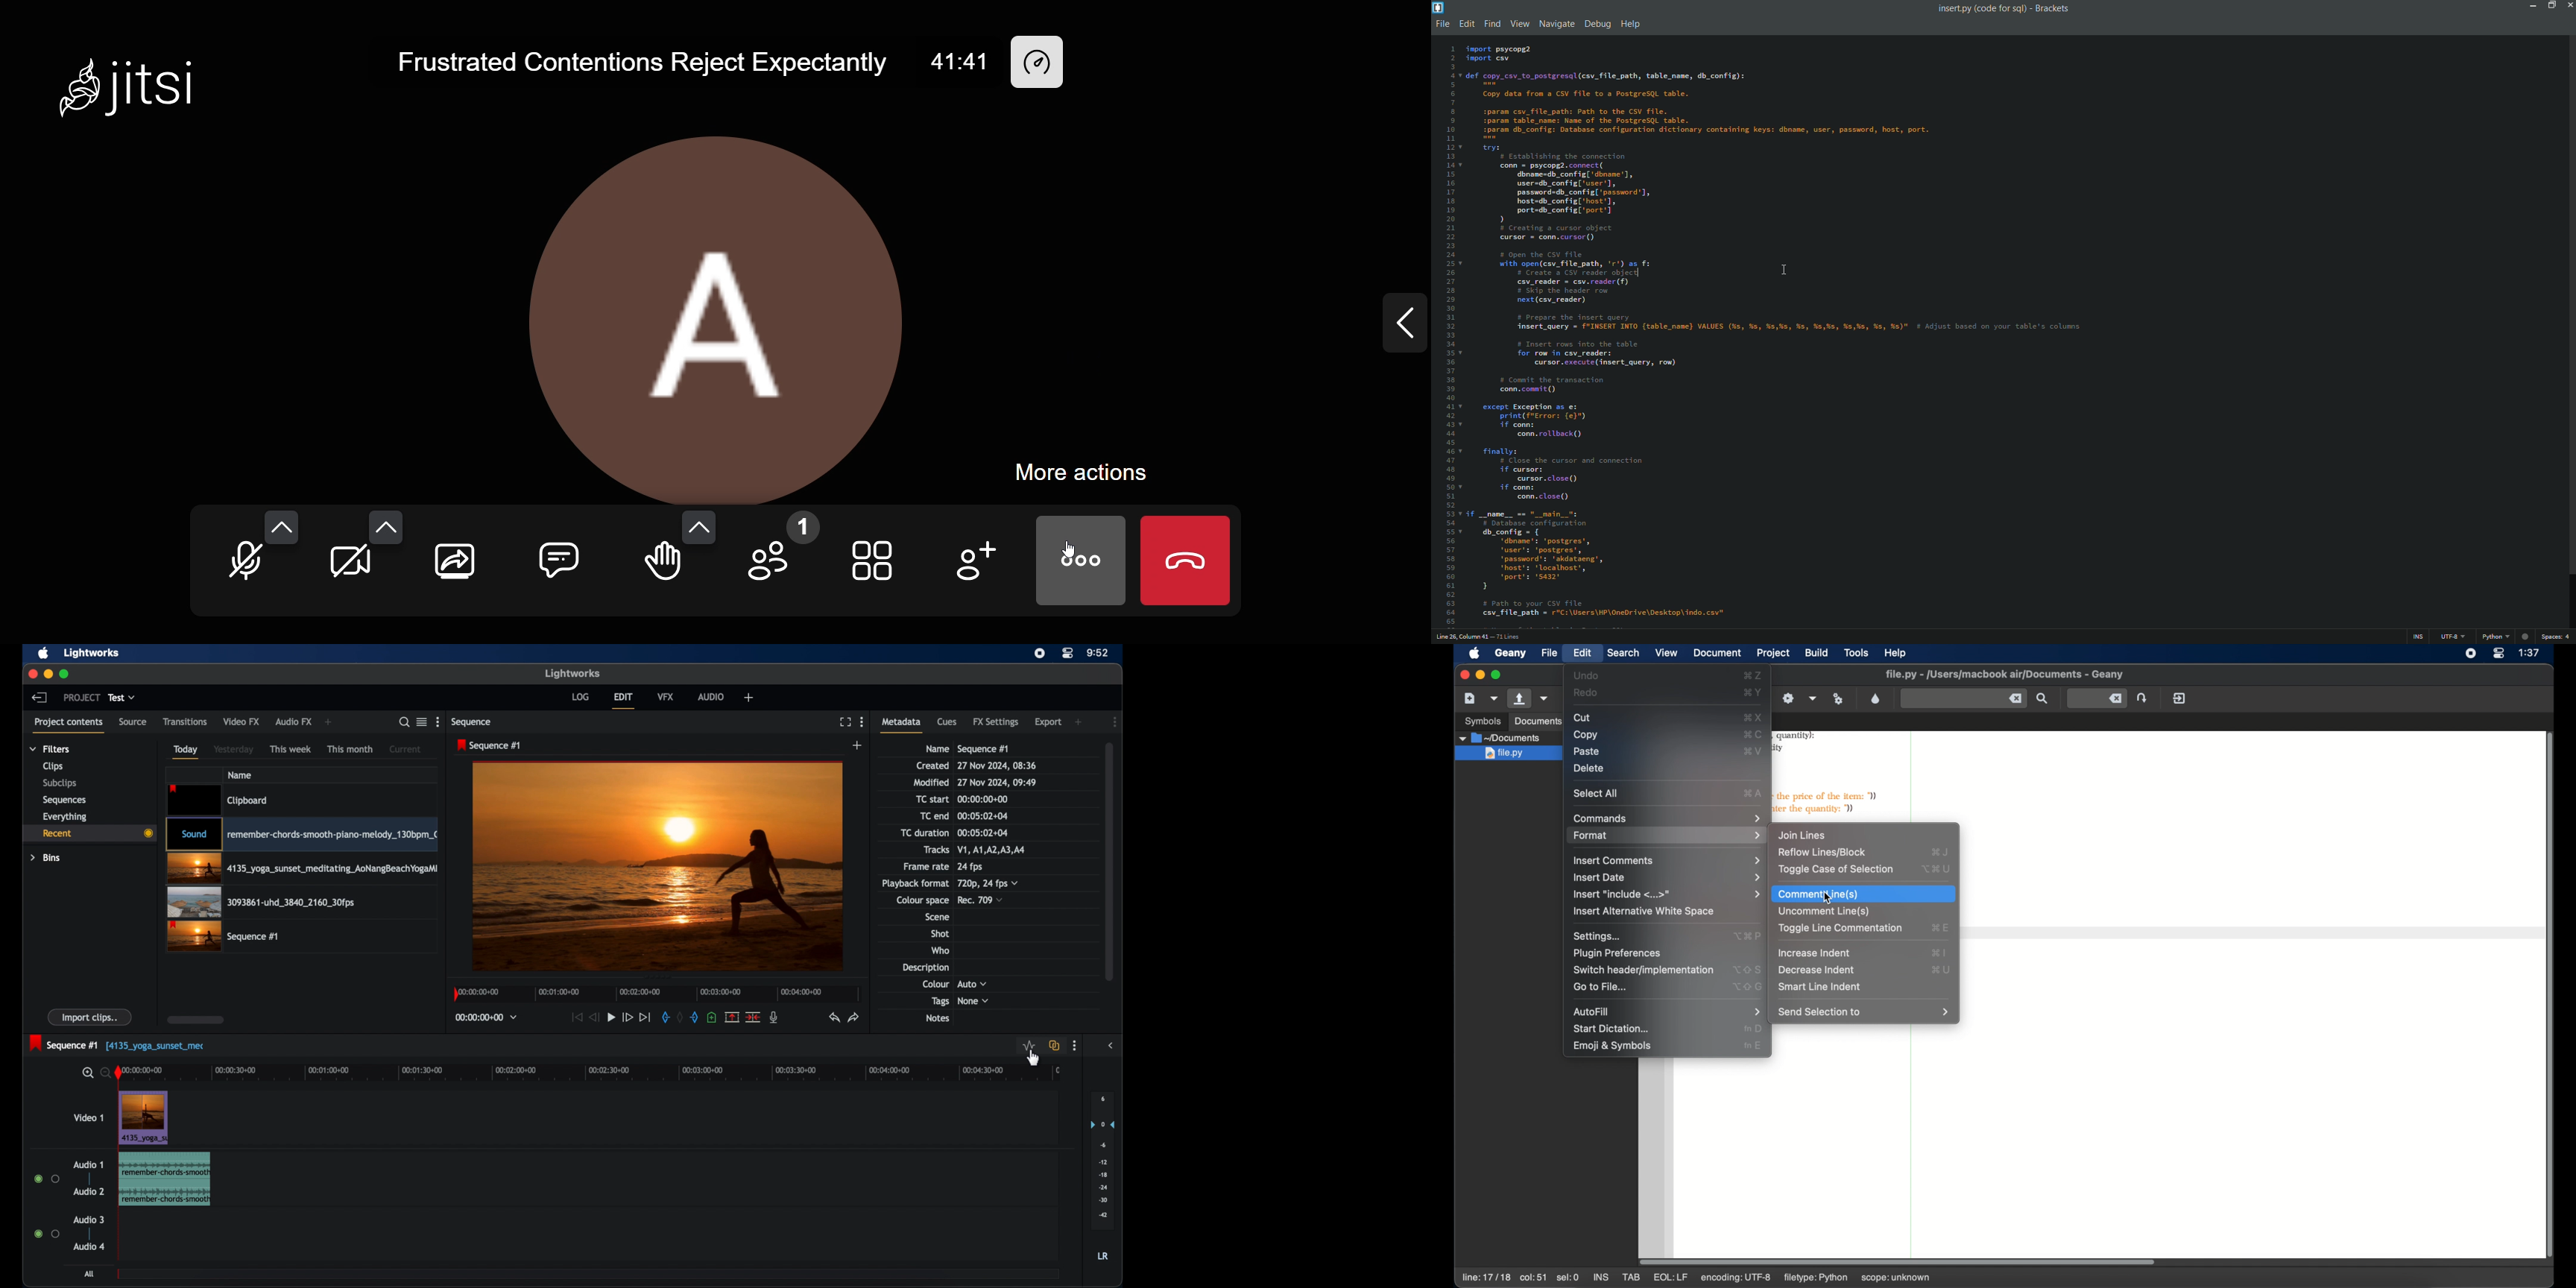  What do you see at coordinates (453, 561) in the screenshot?
I see `share screen` at bounding box center [453, 561].